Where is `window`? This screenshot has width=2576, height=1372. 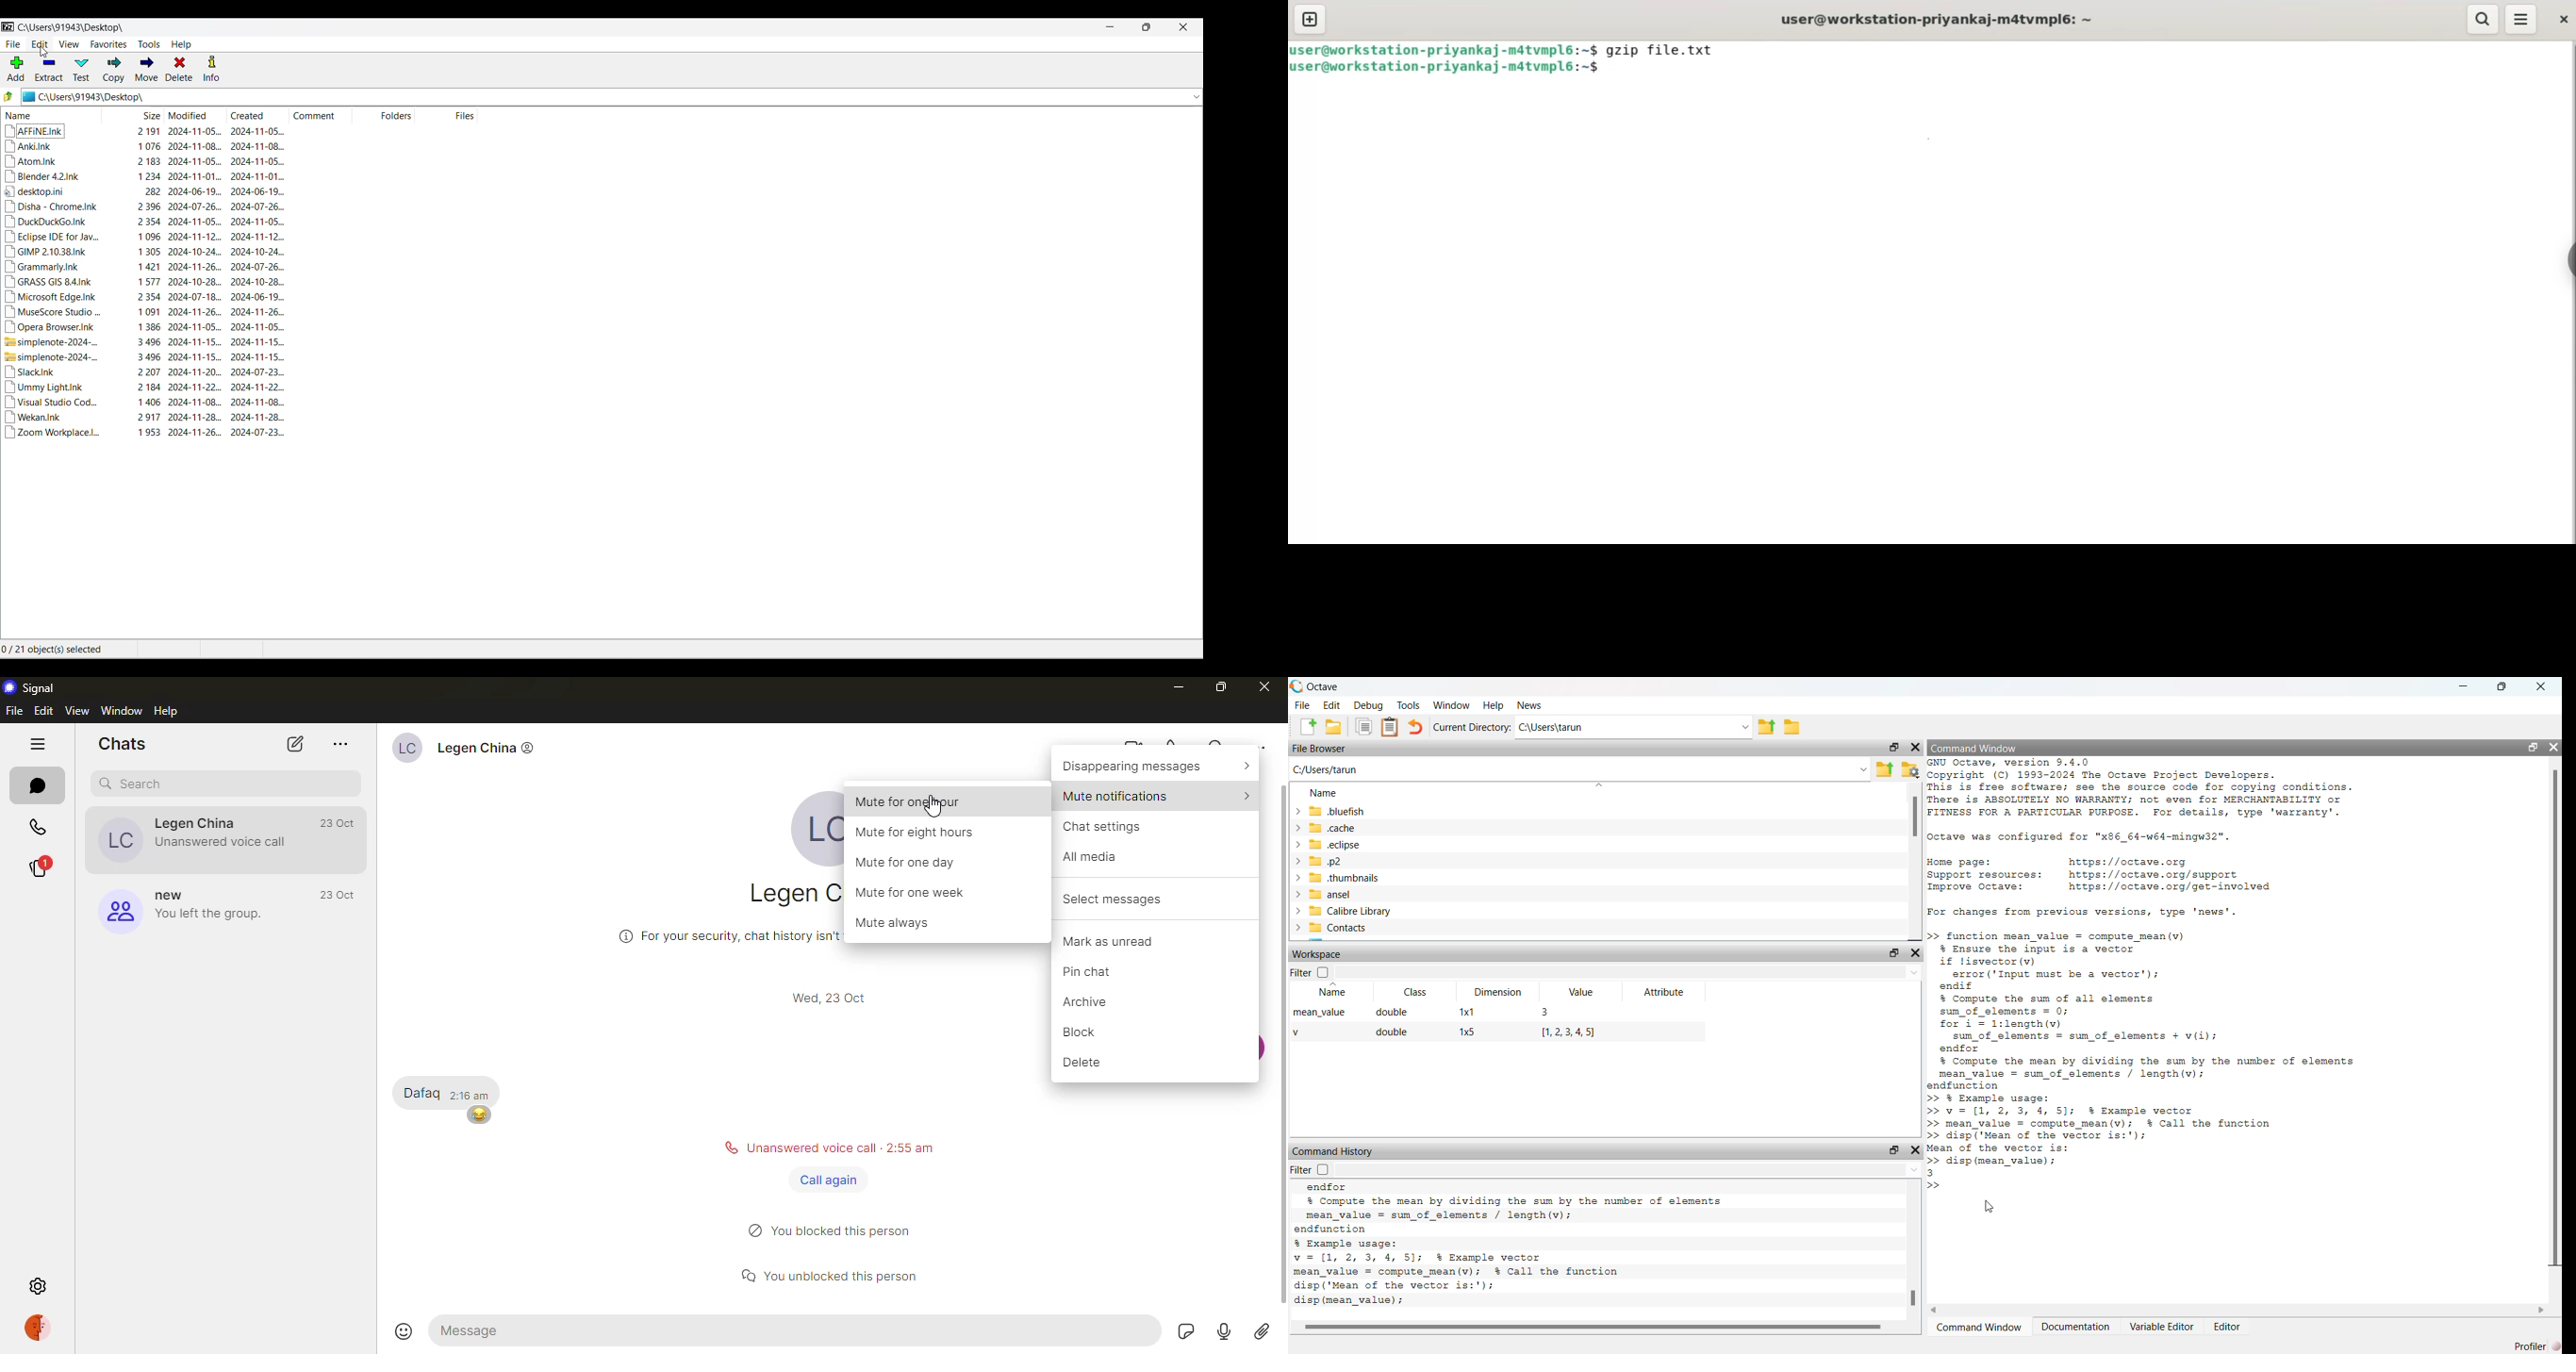 window is located at coordinates (121, 710).